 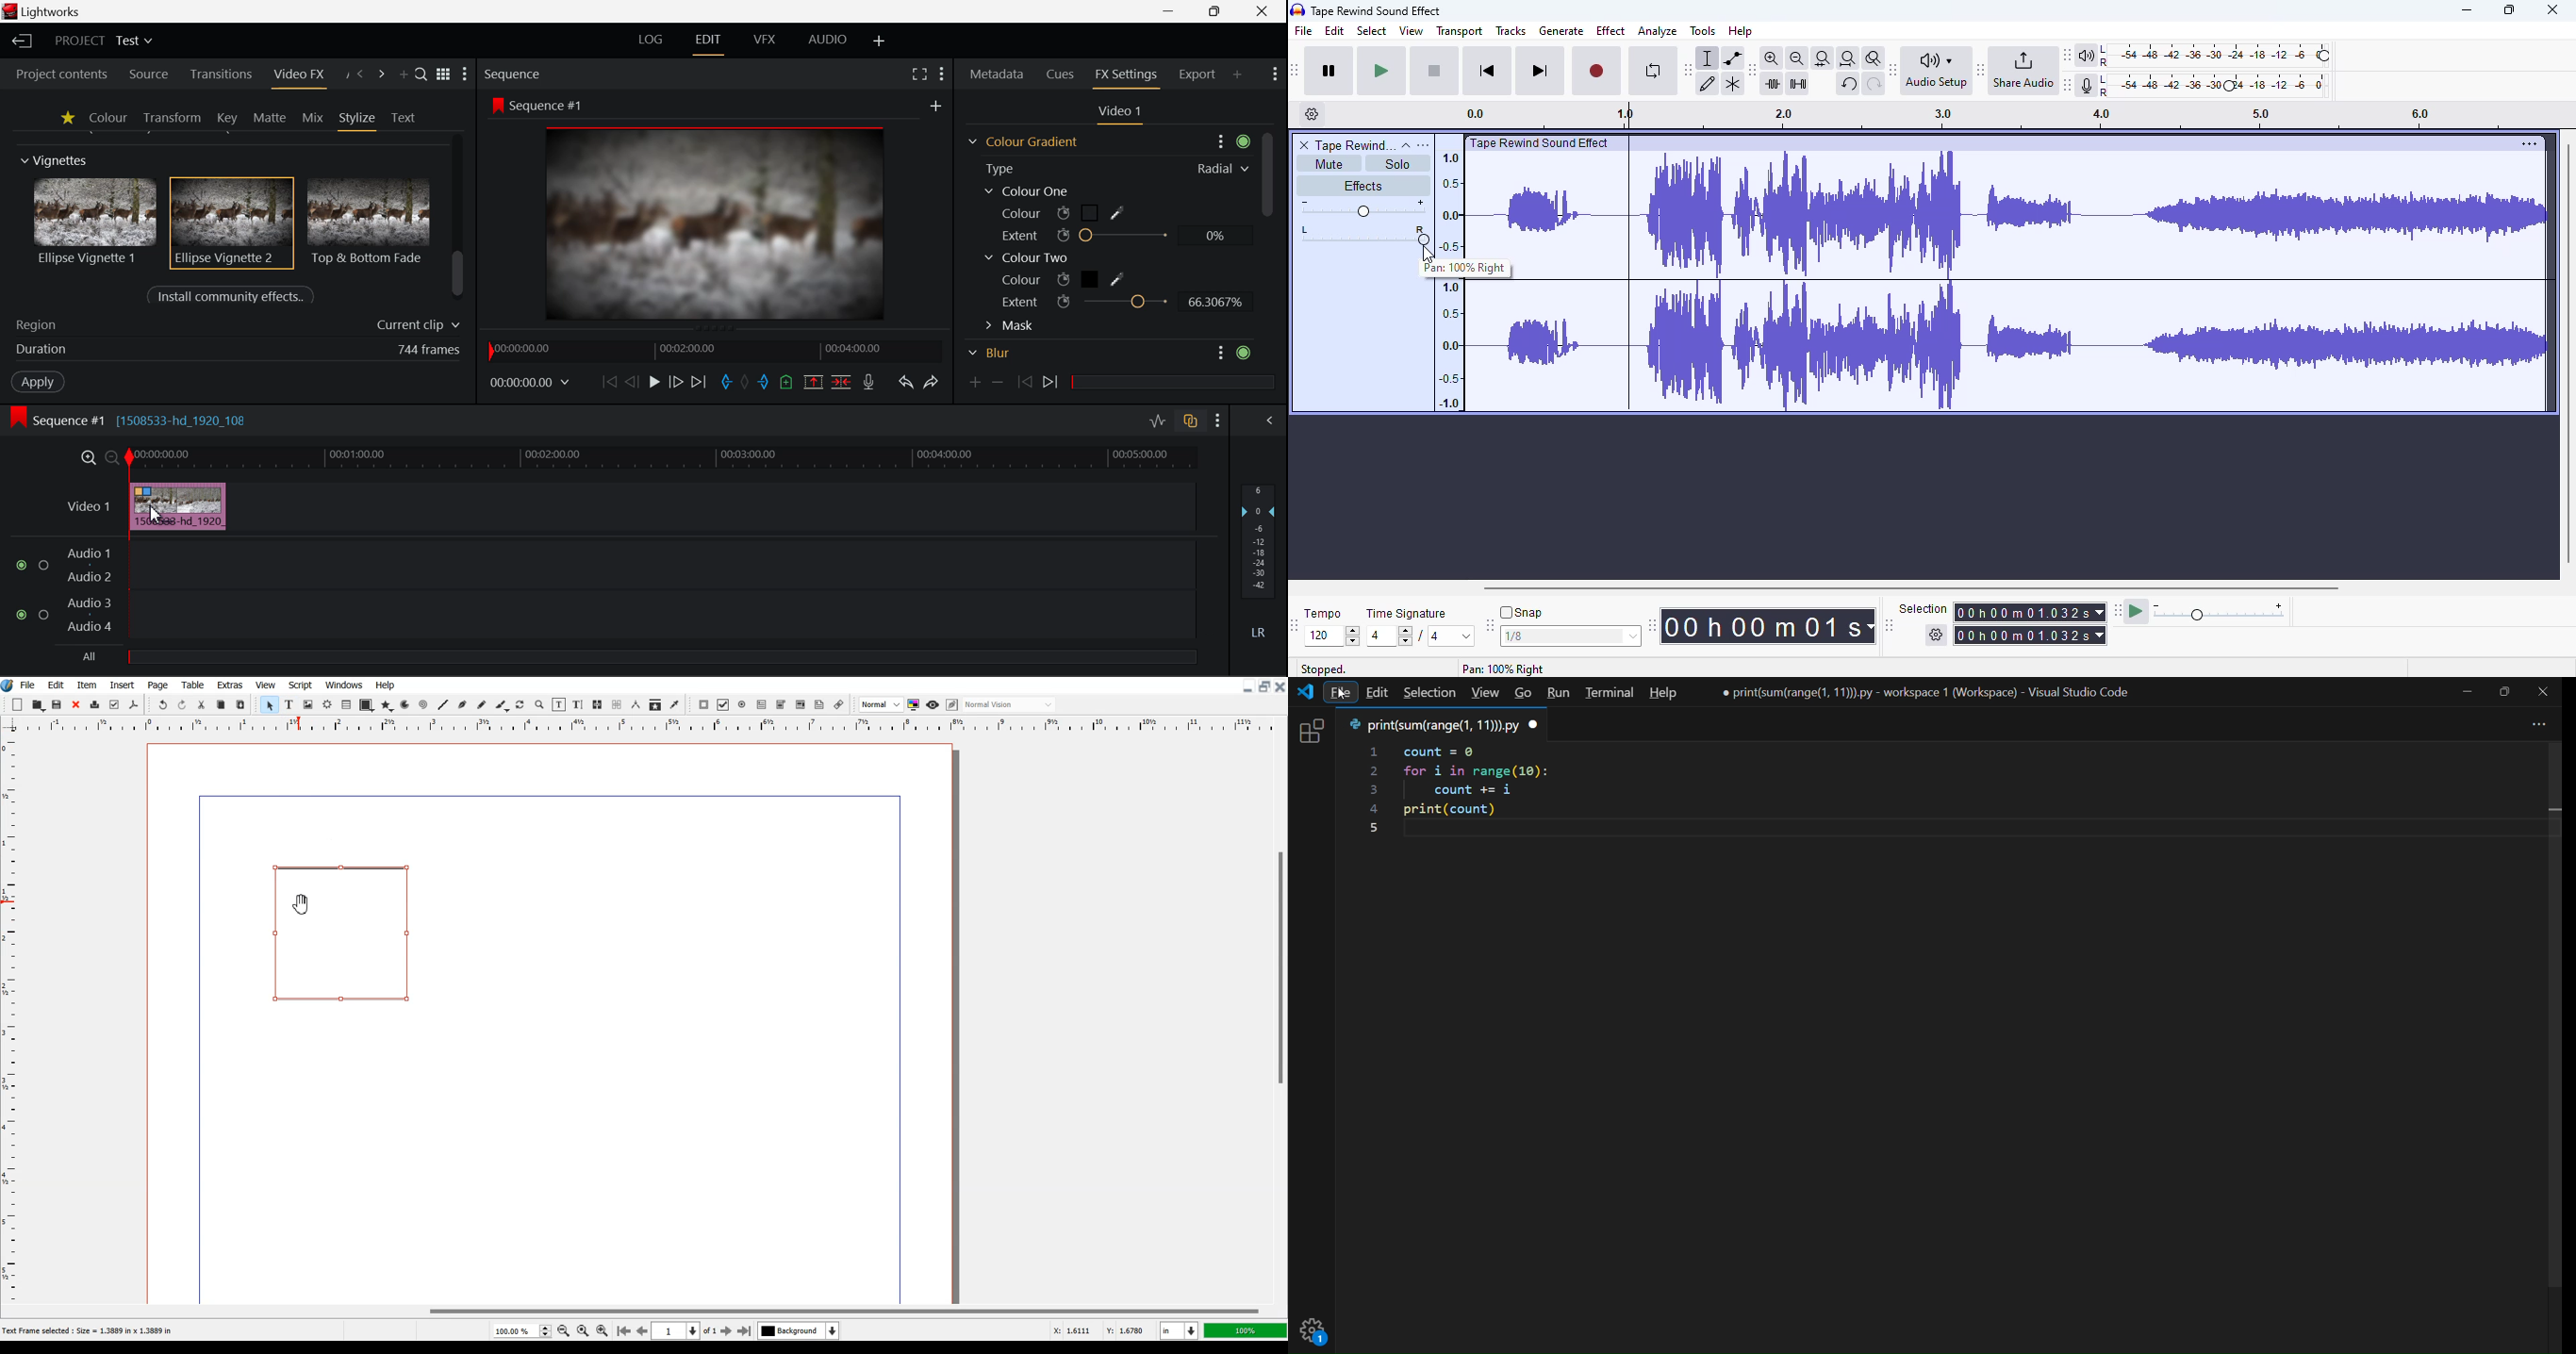 What do you see at coordinates (1889, 625) in the screenshot?
I see `audacity selection toolbar` at bounding box center [1889, 625].